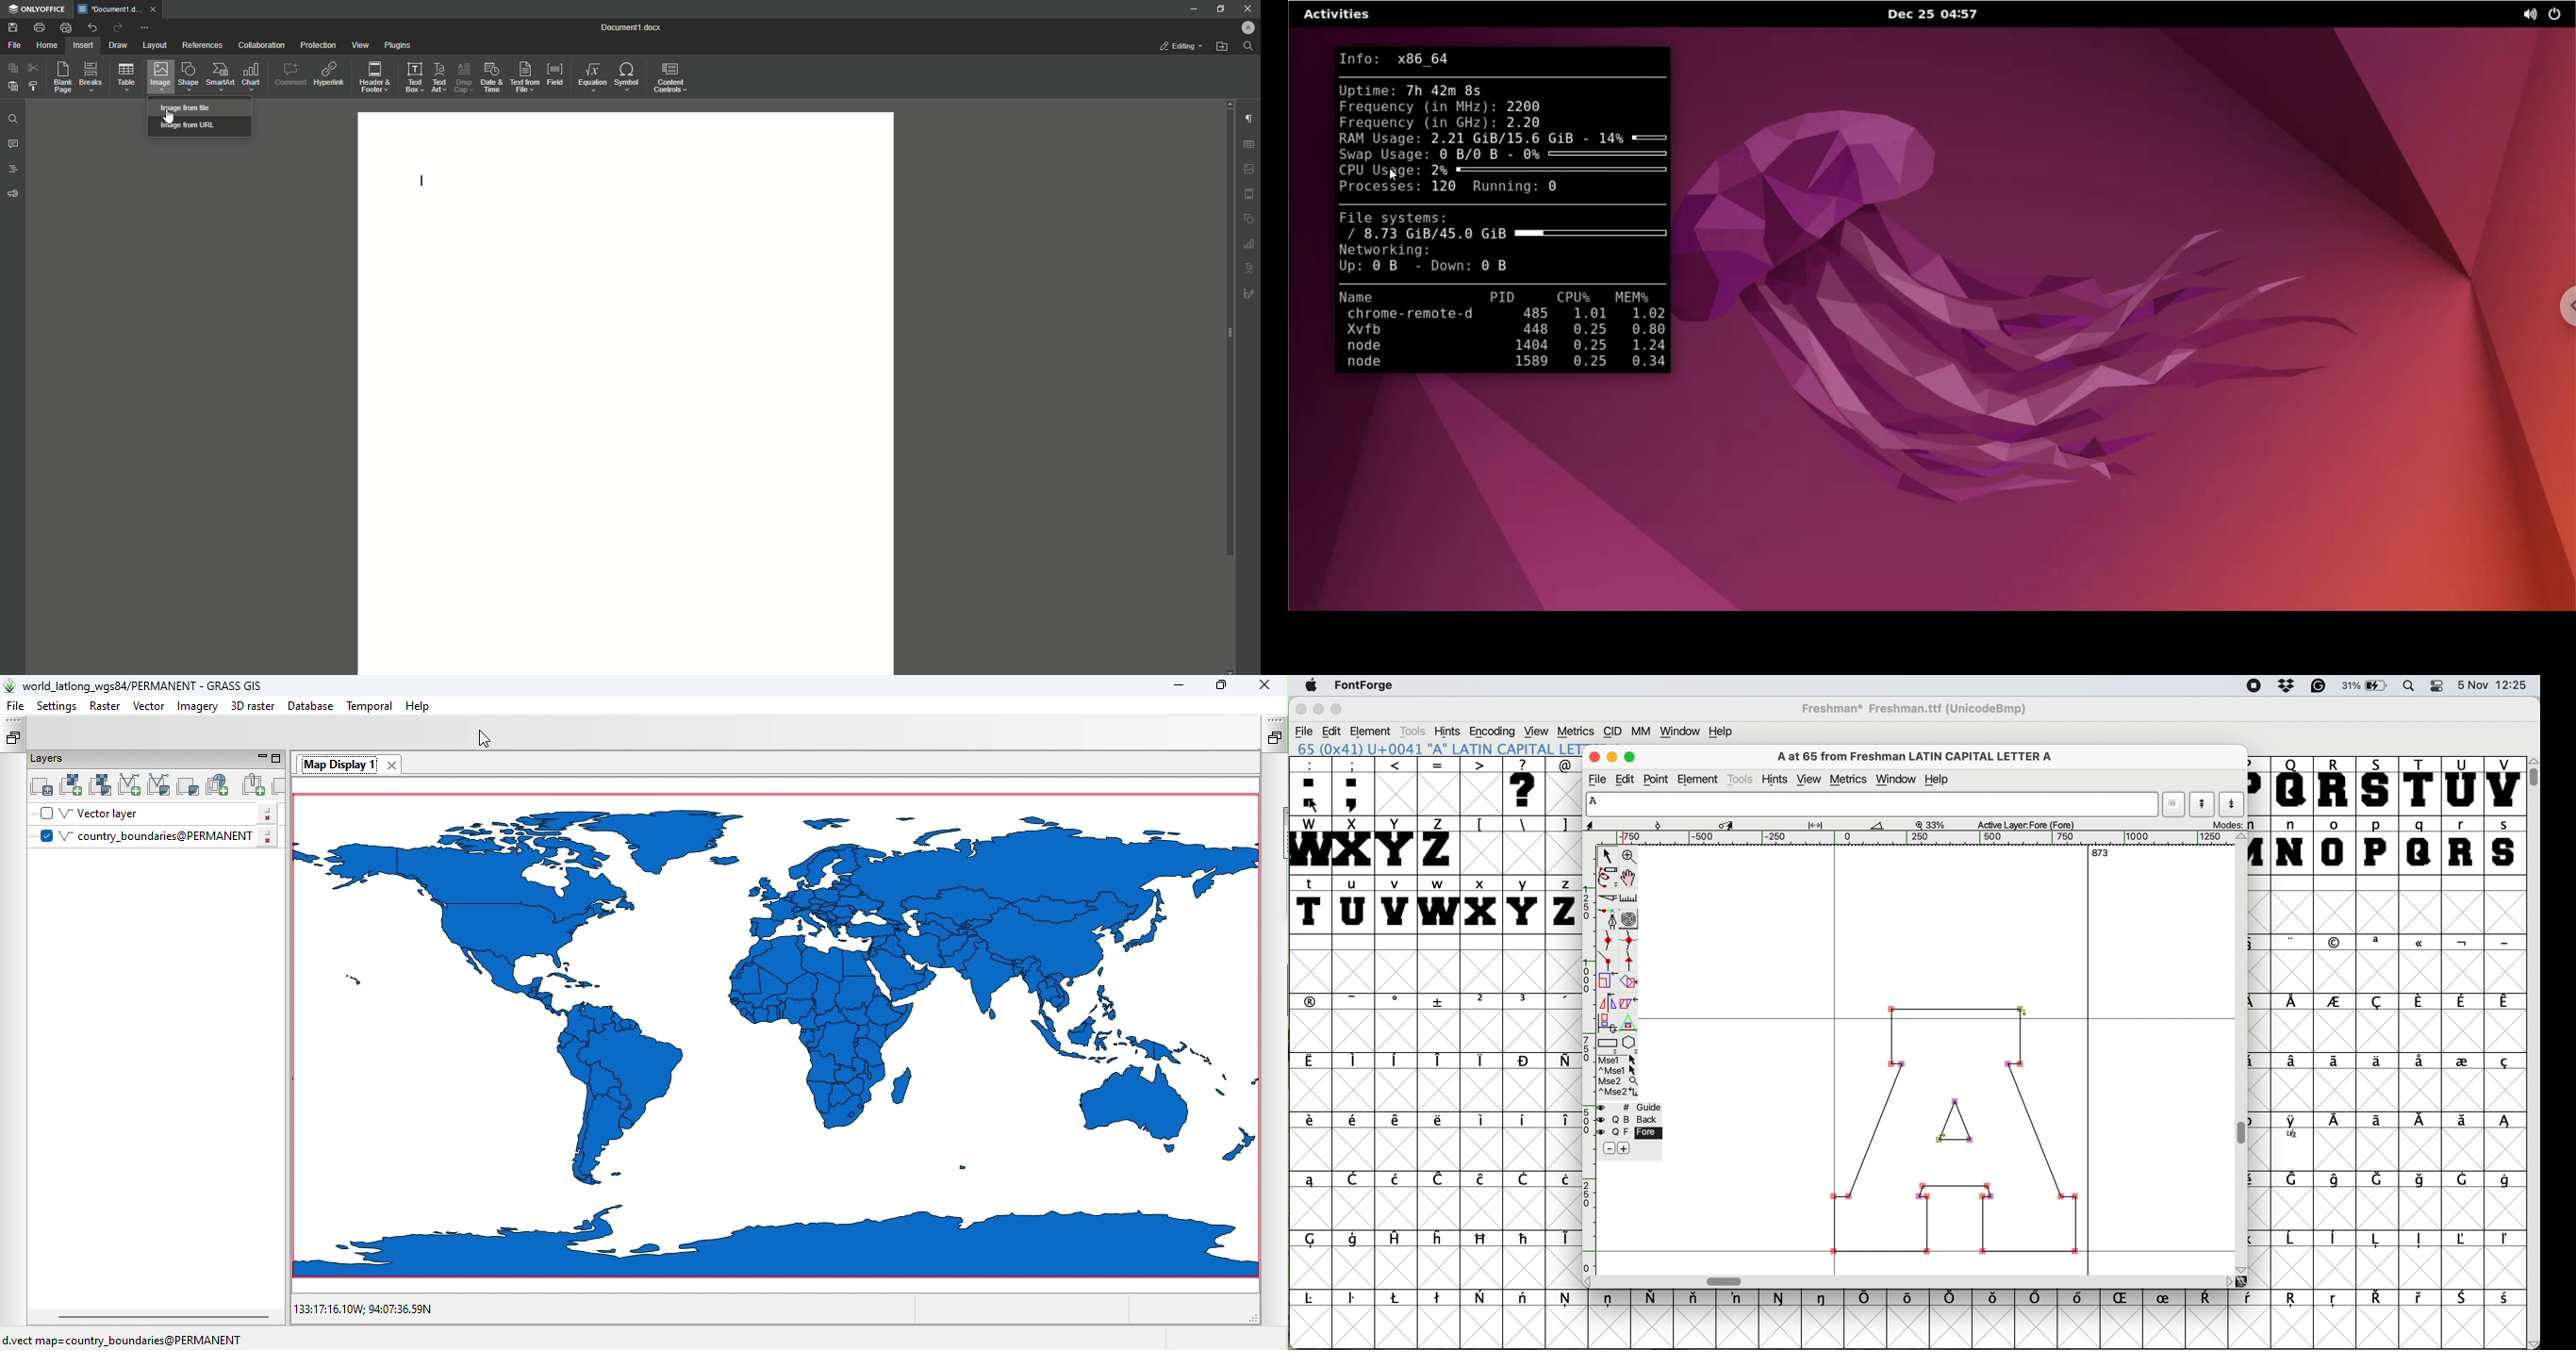 This screenshot has height=1372, width=2576. What do you see at coordinates (66, 28) in the screenshot?
I see `Quick Print` at bounding box center [66, 28].